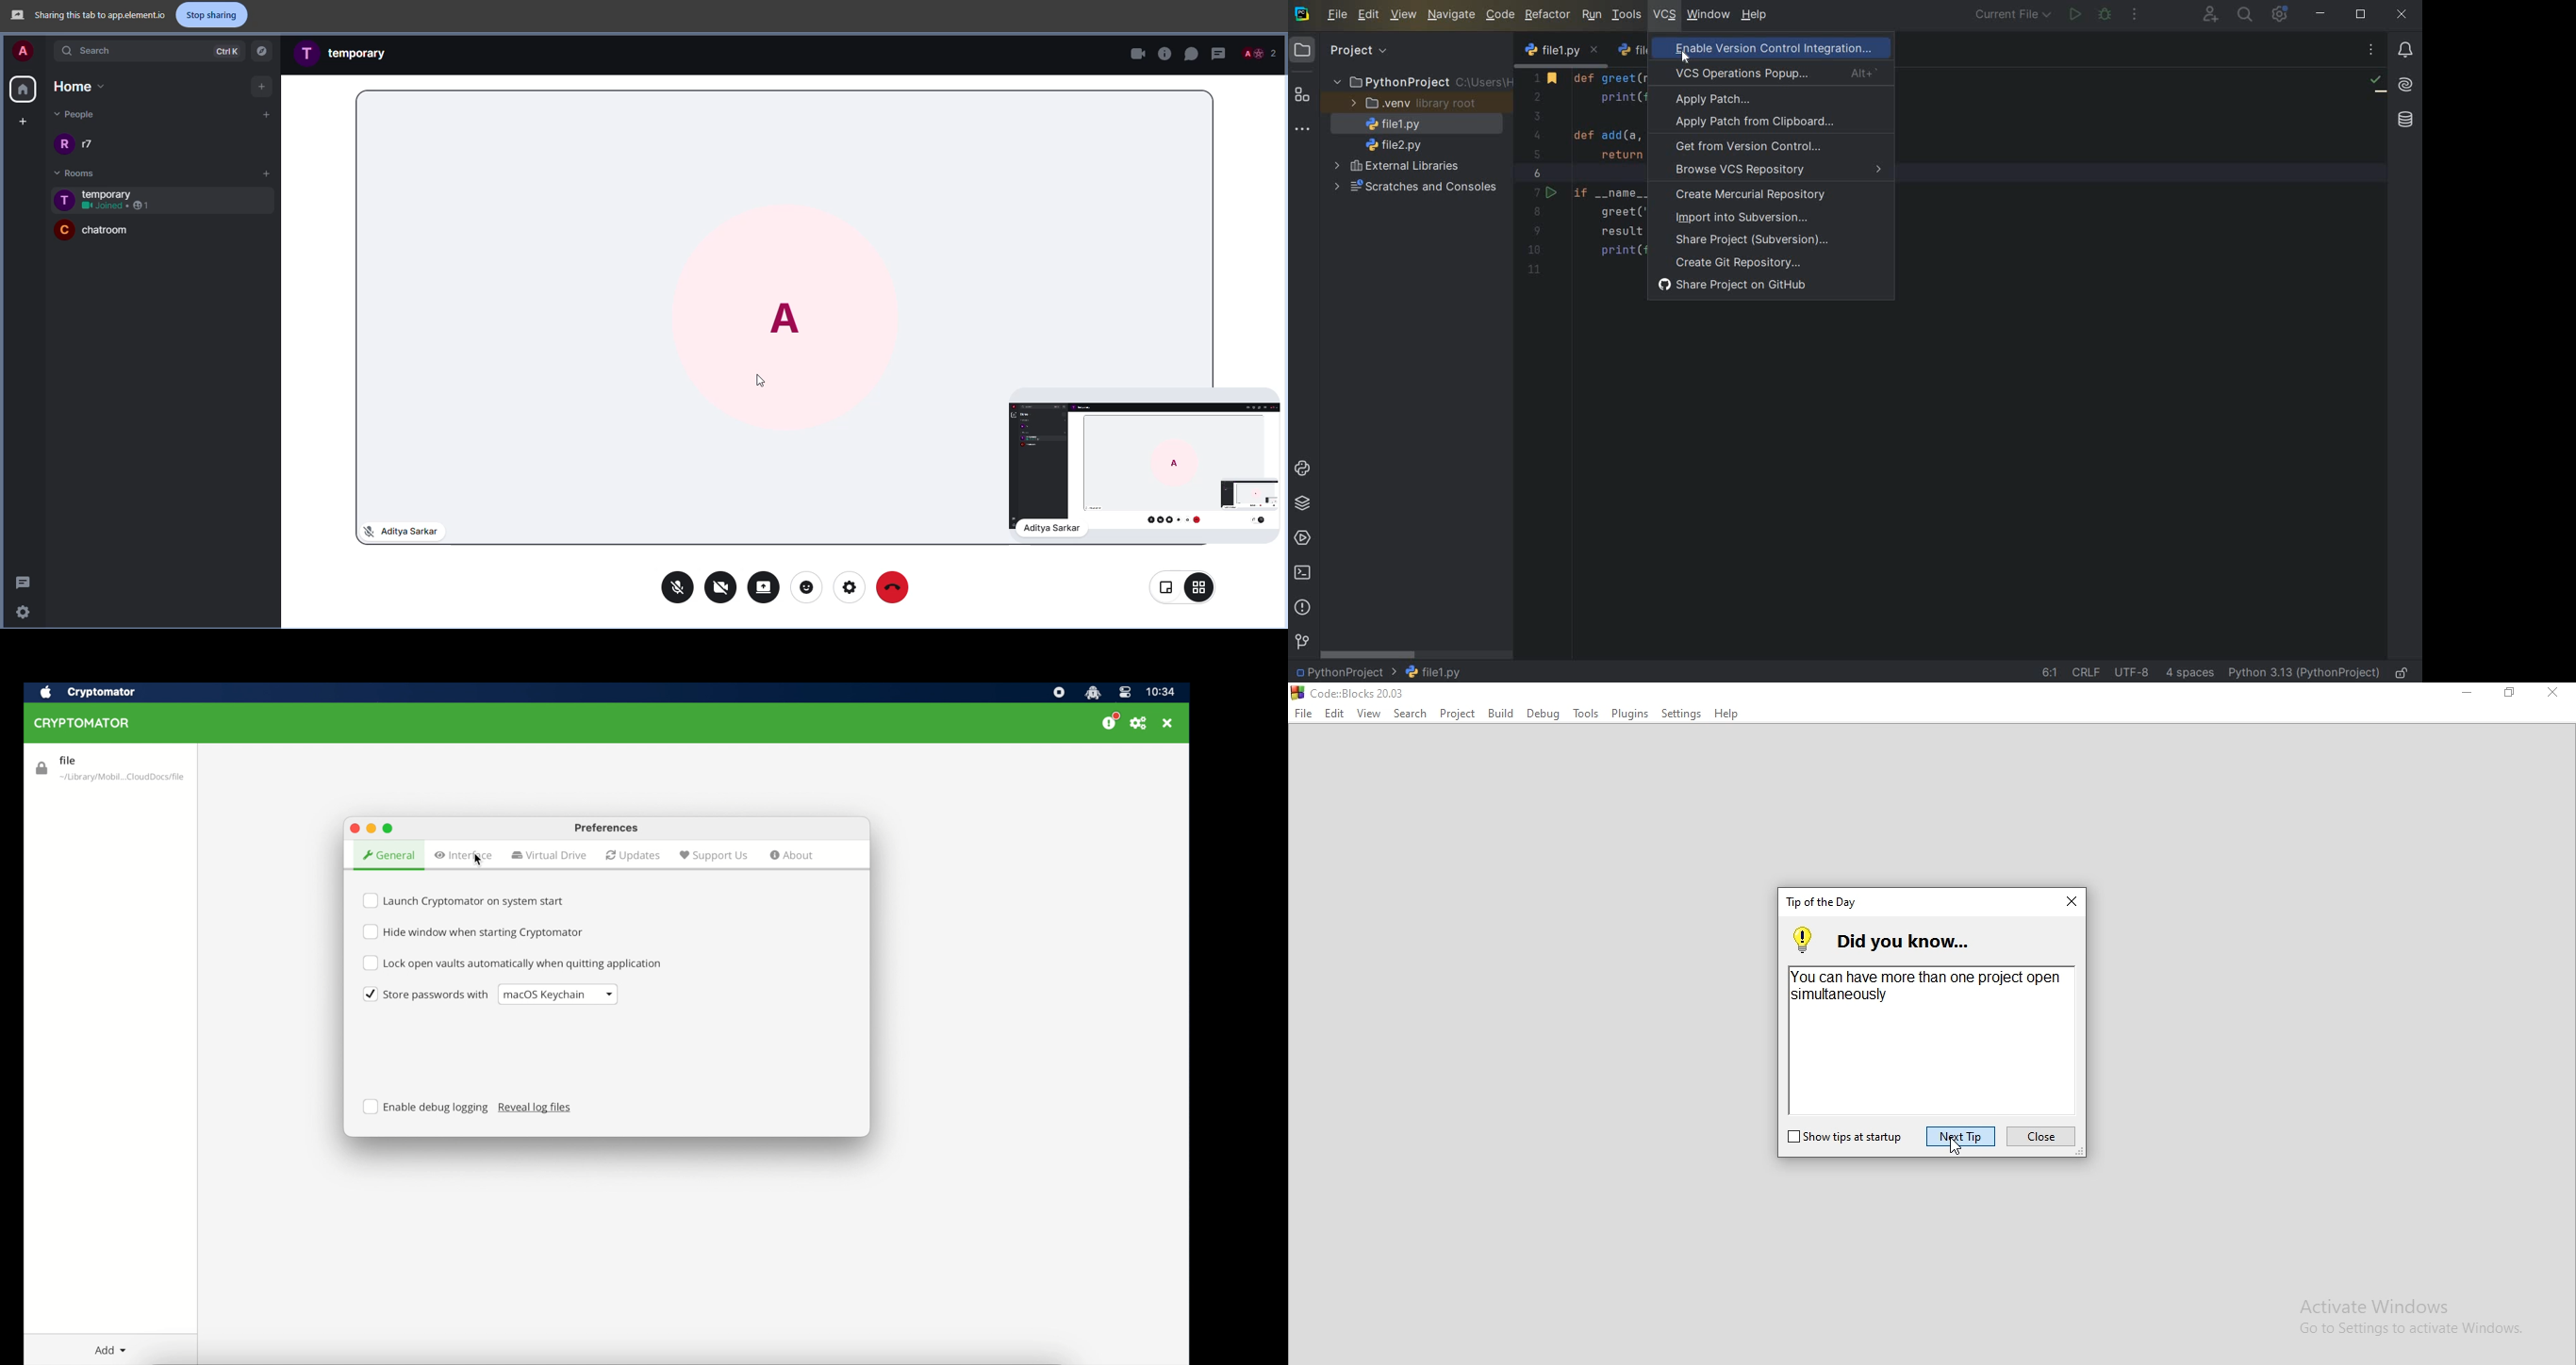  I want to click on indent, so click(2192, 673).